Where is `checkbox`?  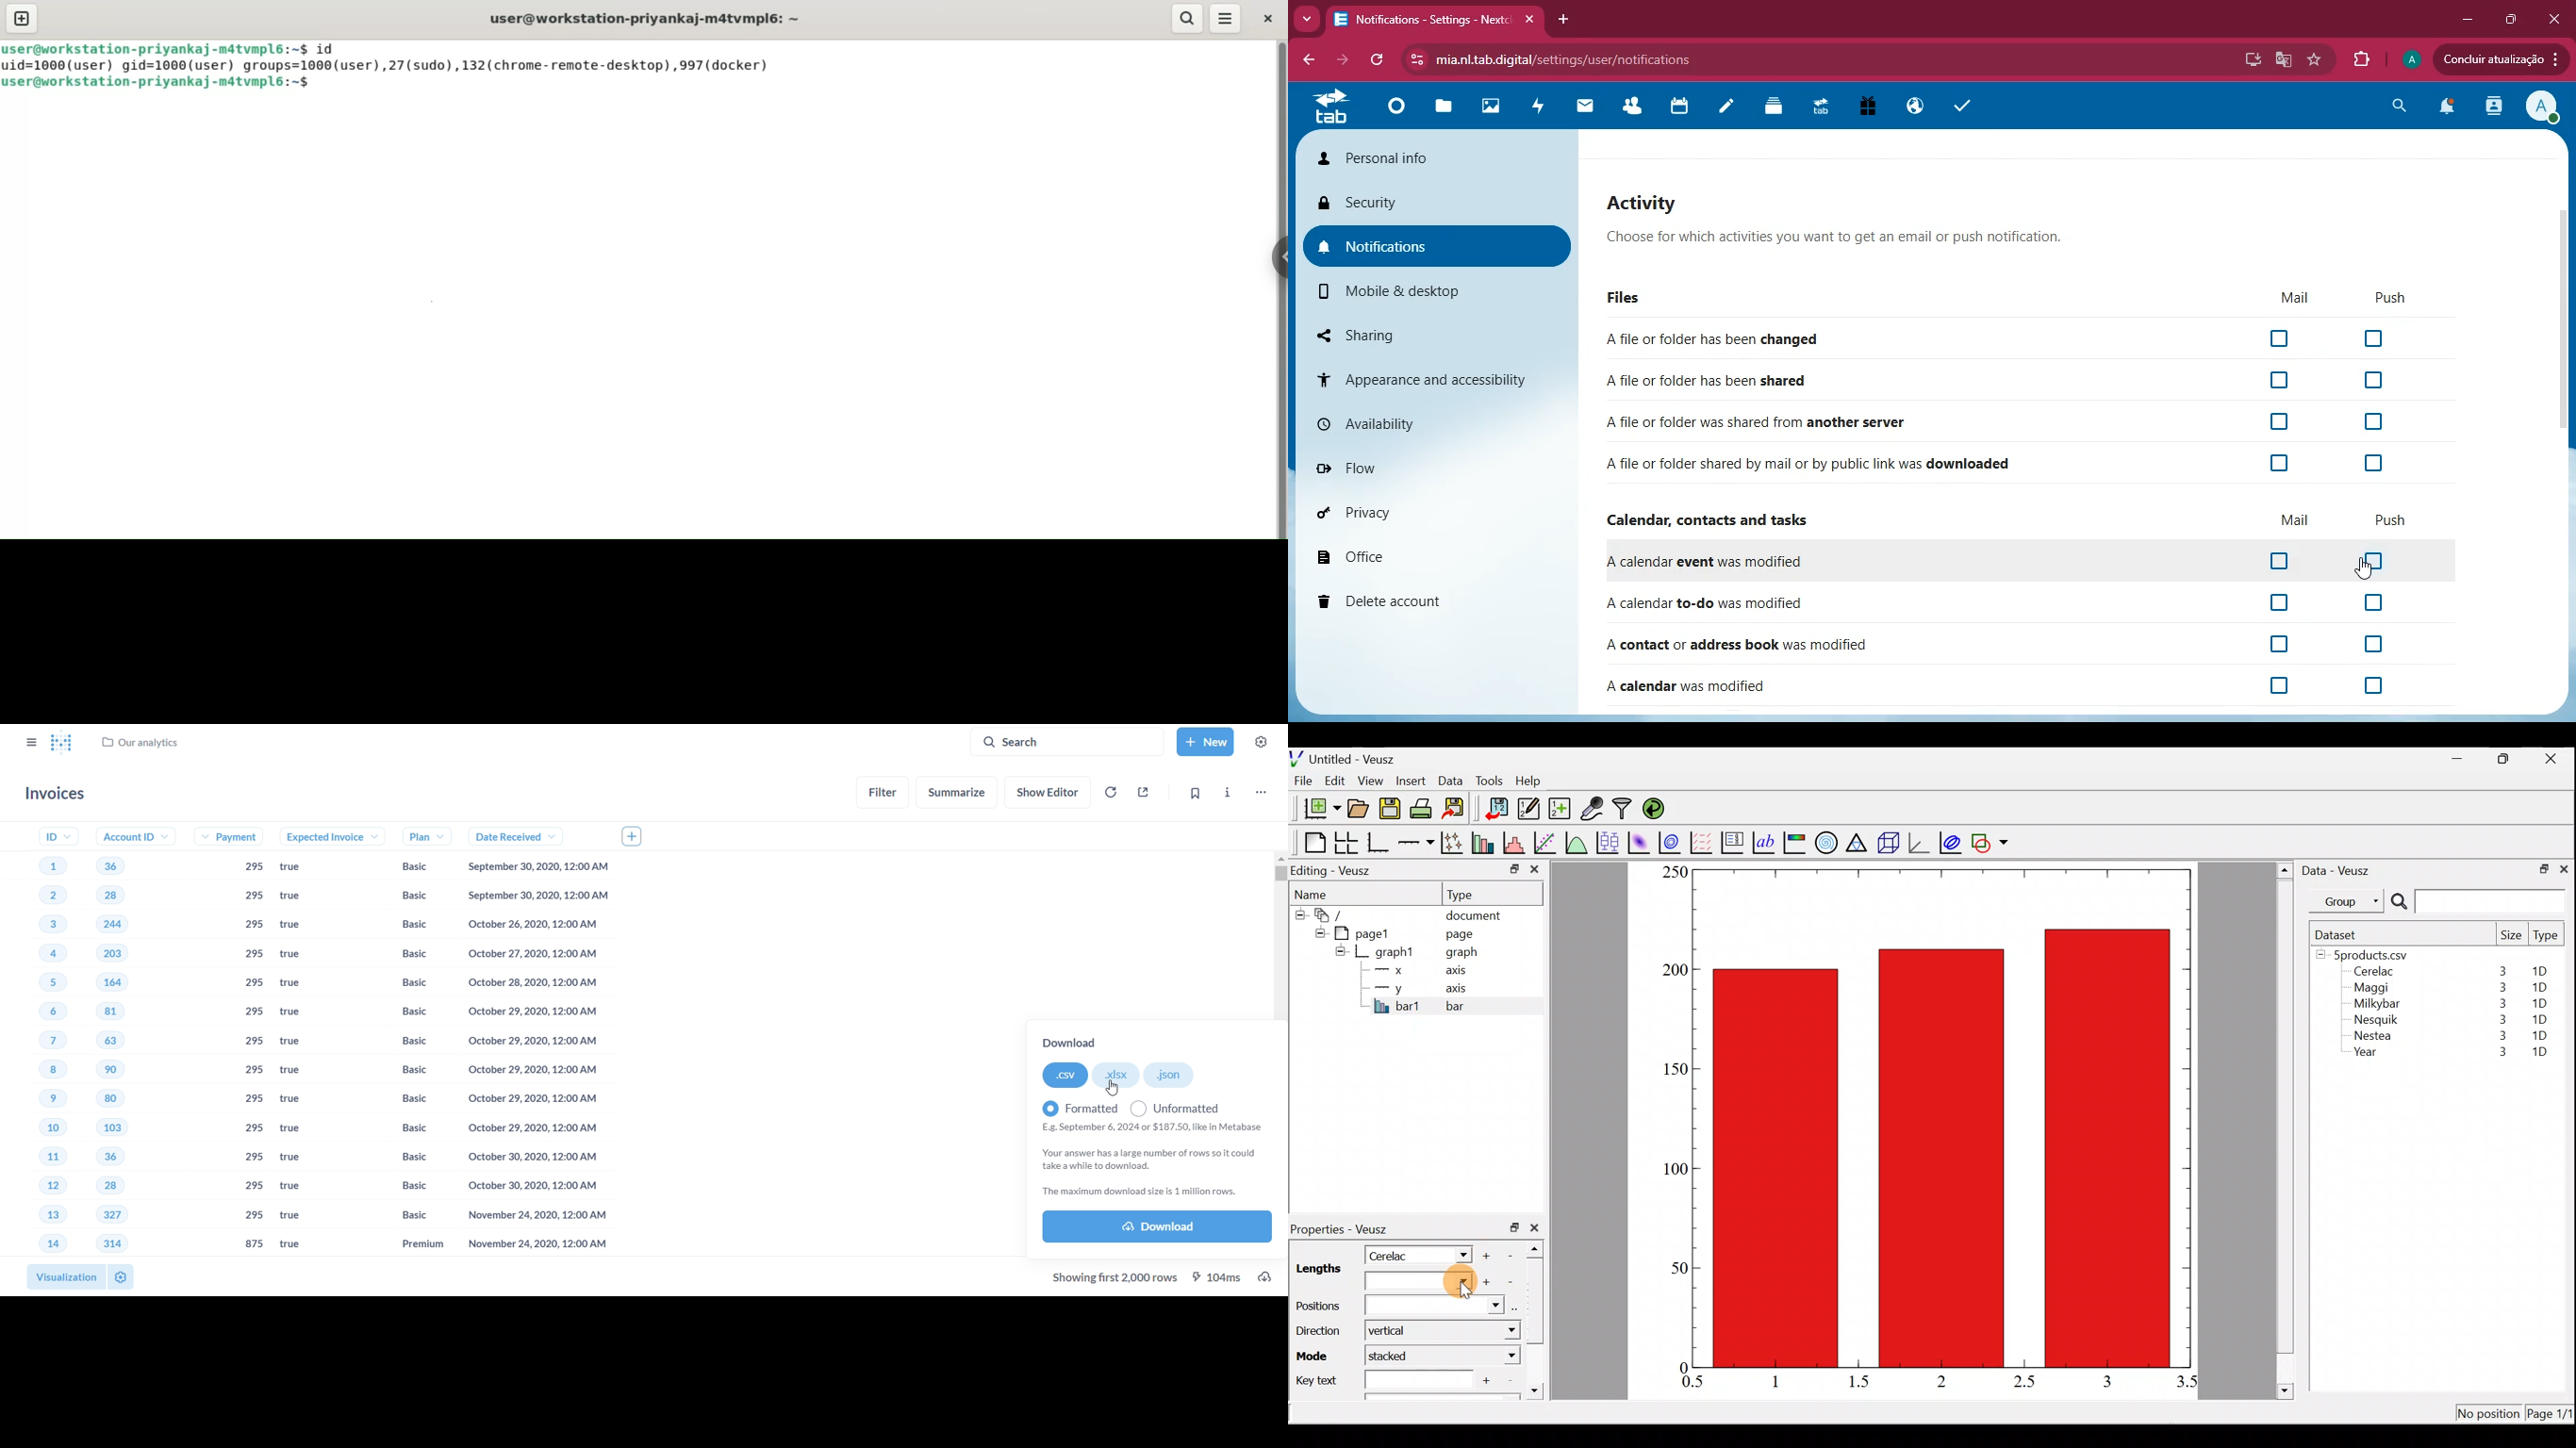 checkbox is located at coordinates (2375, 462).